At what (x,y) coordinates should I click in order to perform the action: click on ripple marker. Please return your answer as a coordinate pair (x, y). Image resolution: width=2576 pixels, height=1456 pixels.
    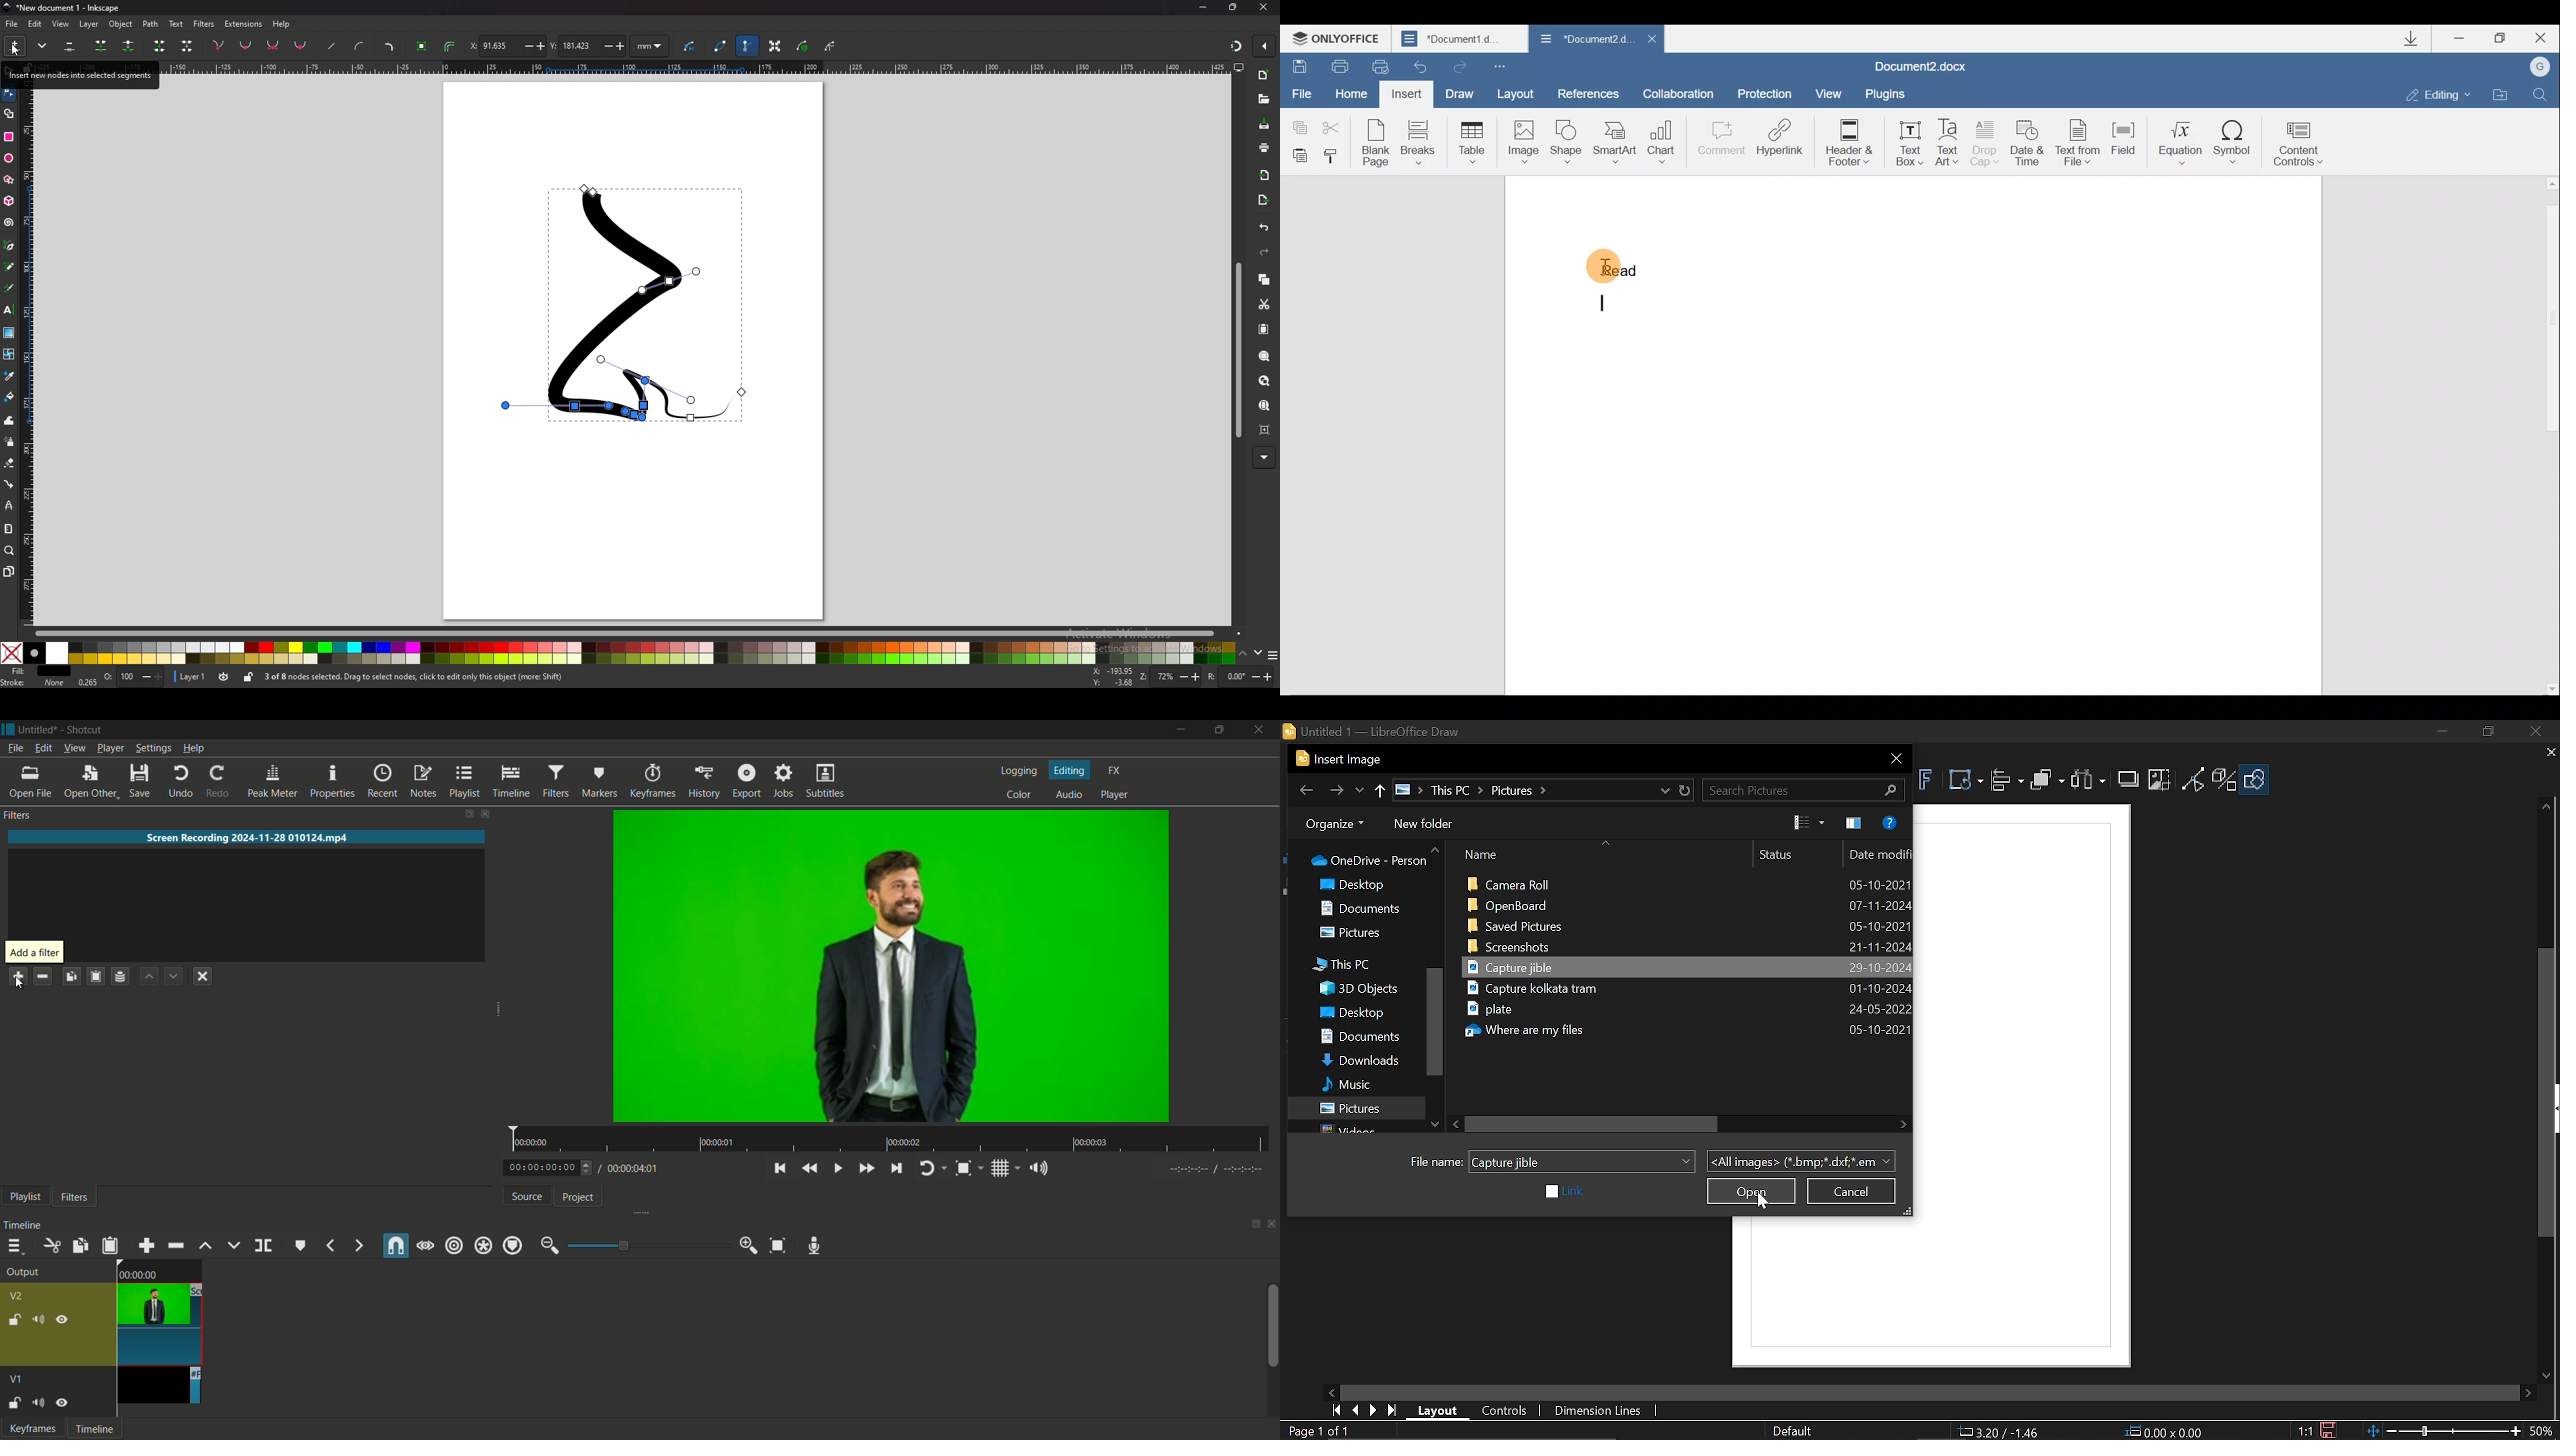
    Looking at the image, I should click on (511, 1245).